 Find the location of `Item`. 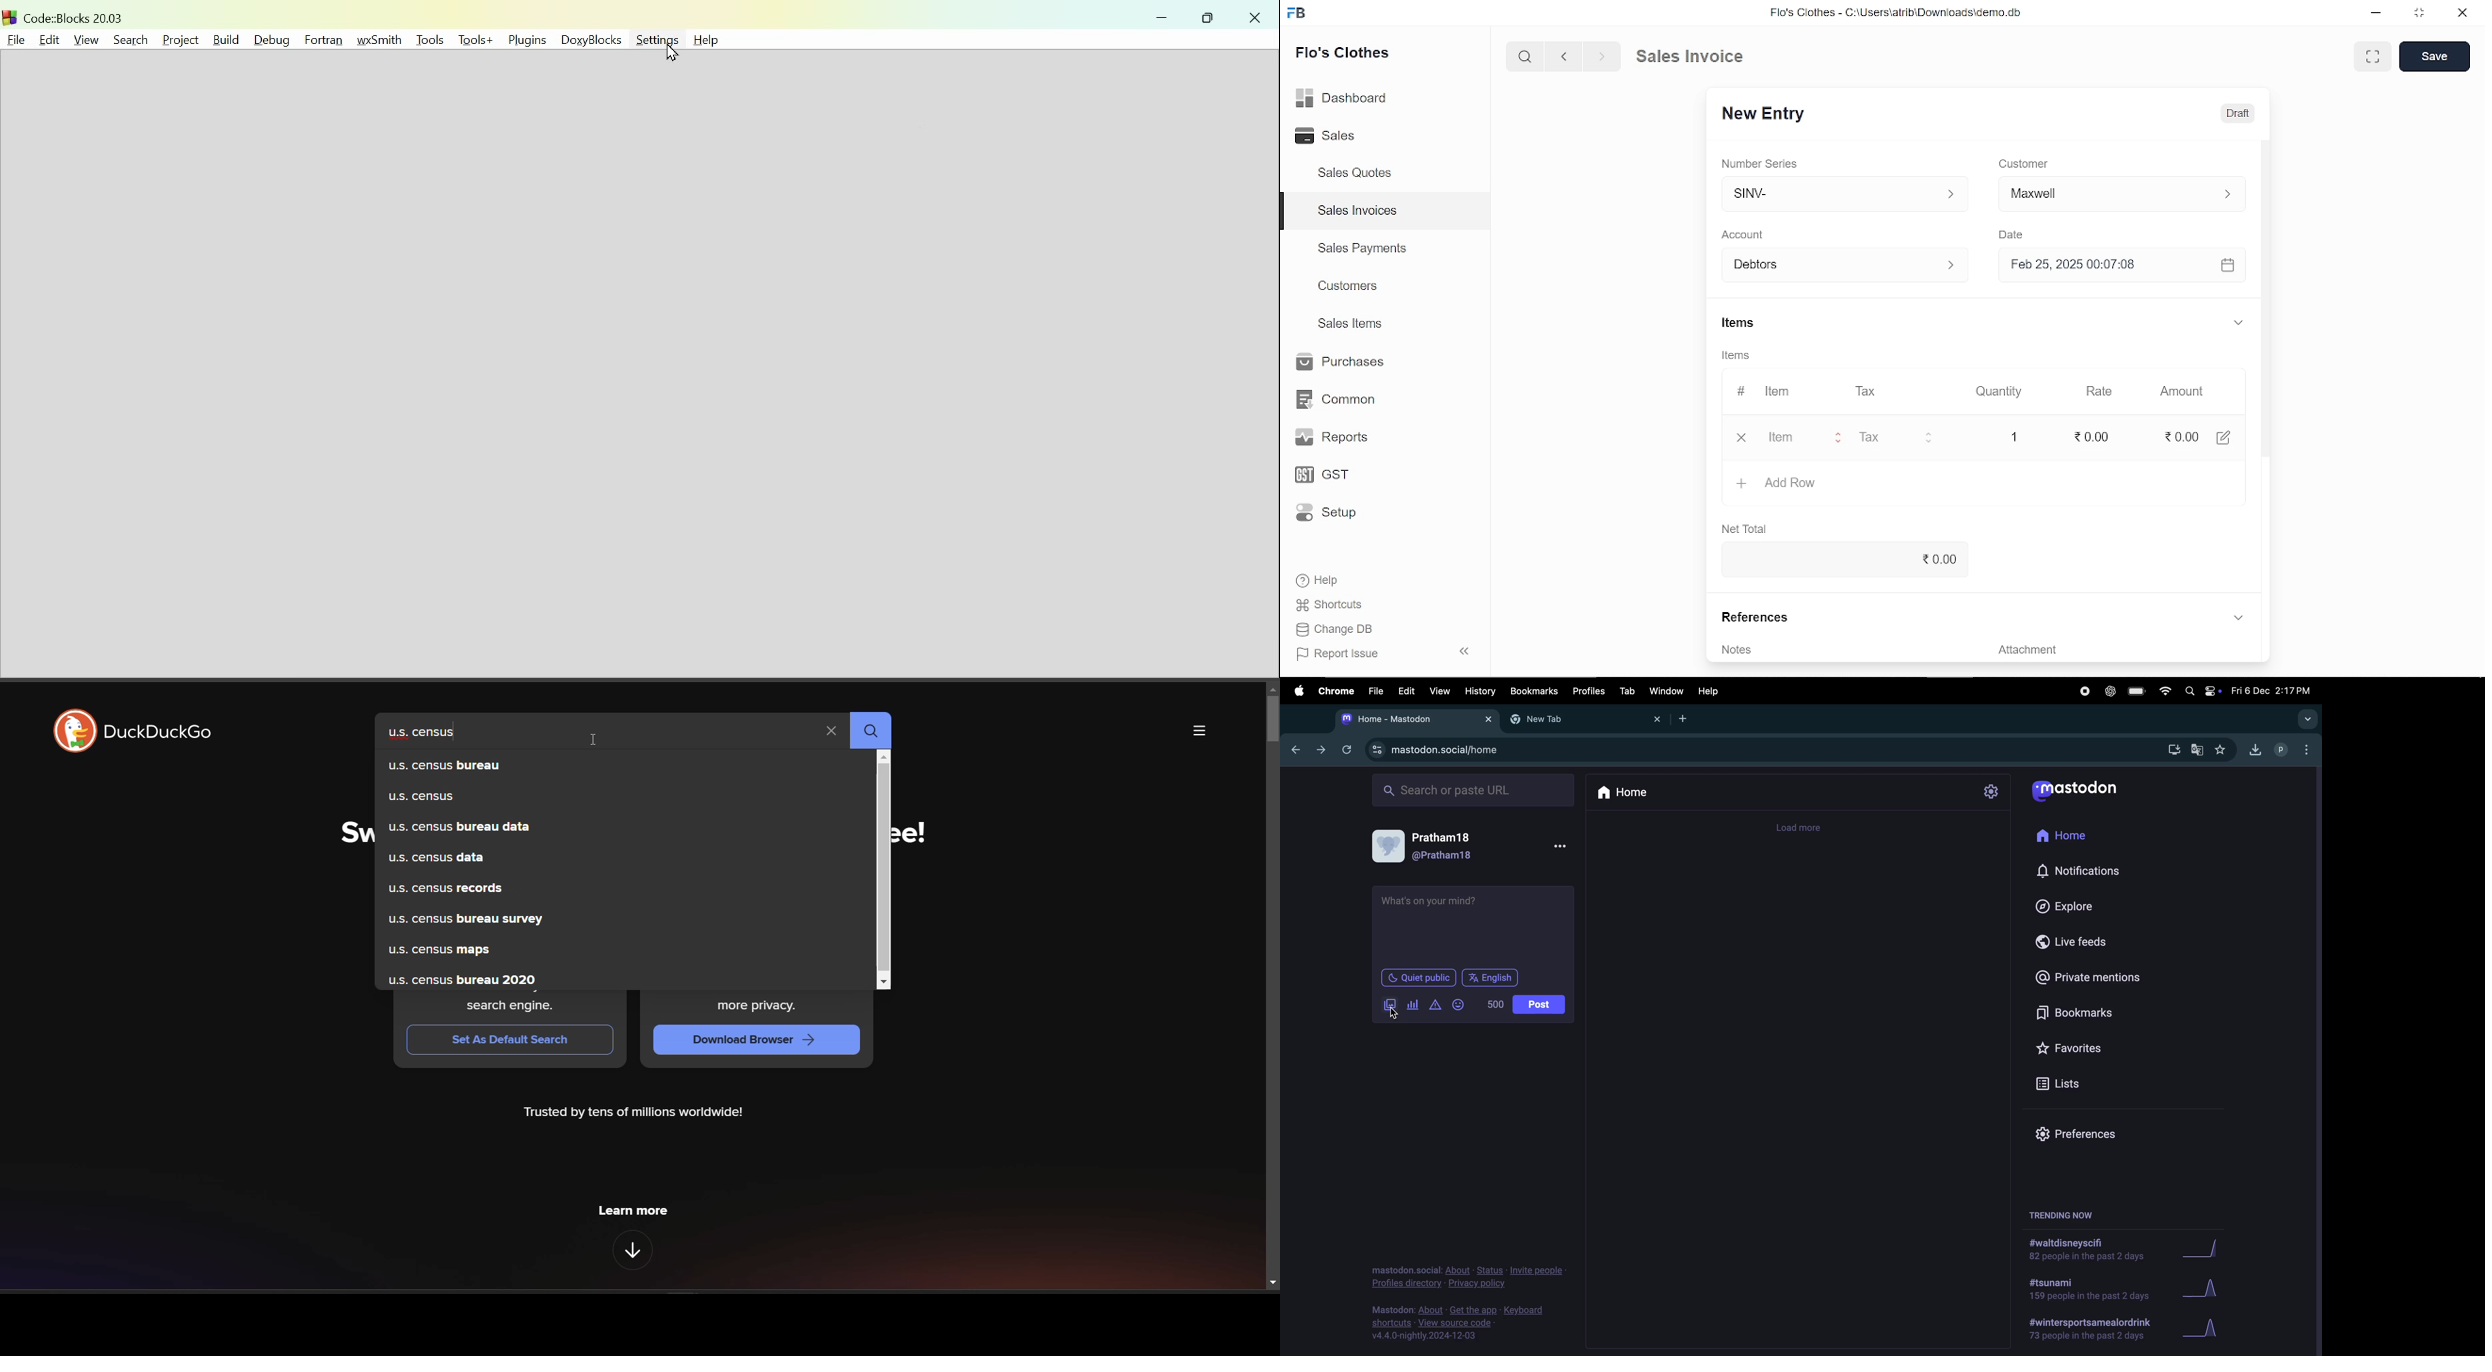

Item is located at coordinates (1803, 439).